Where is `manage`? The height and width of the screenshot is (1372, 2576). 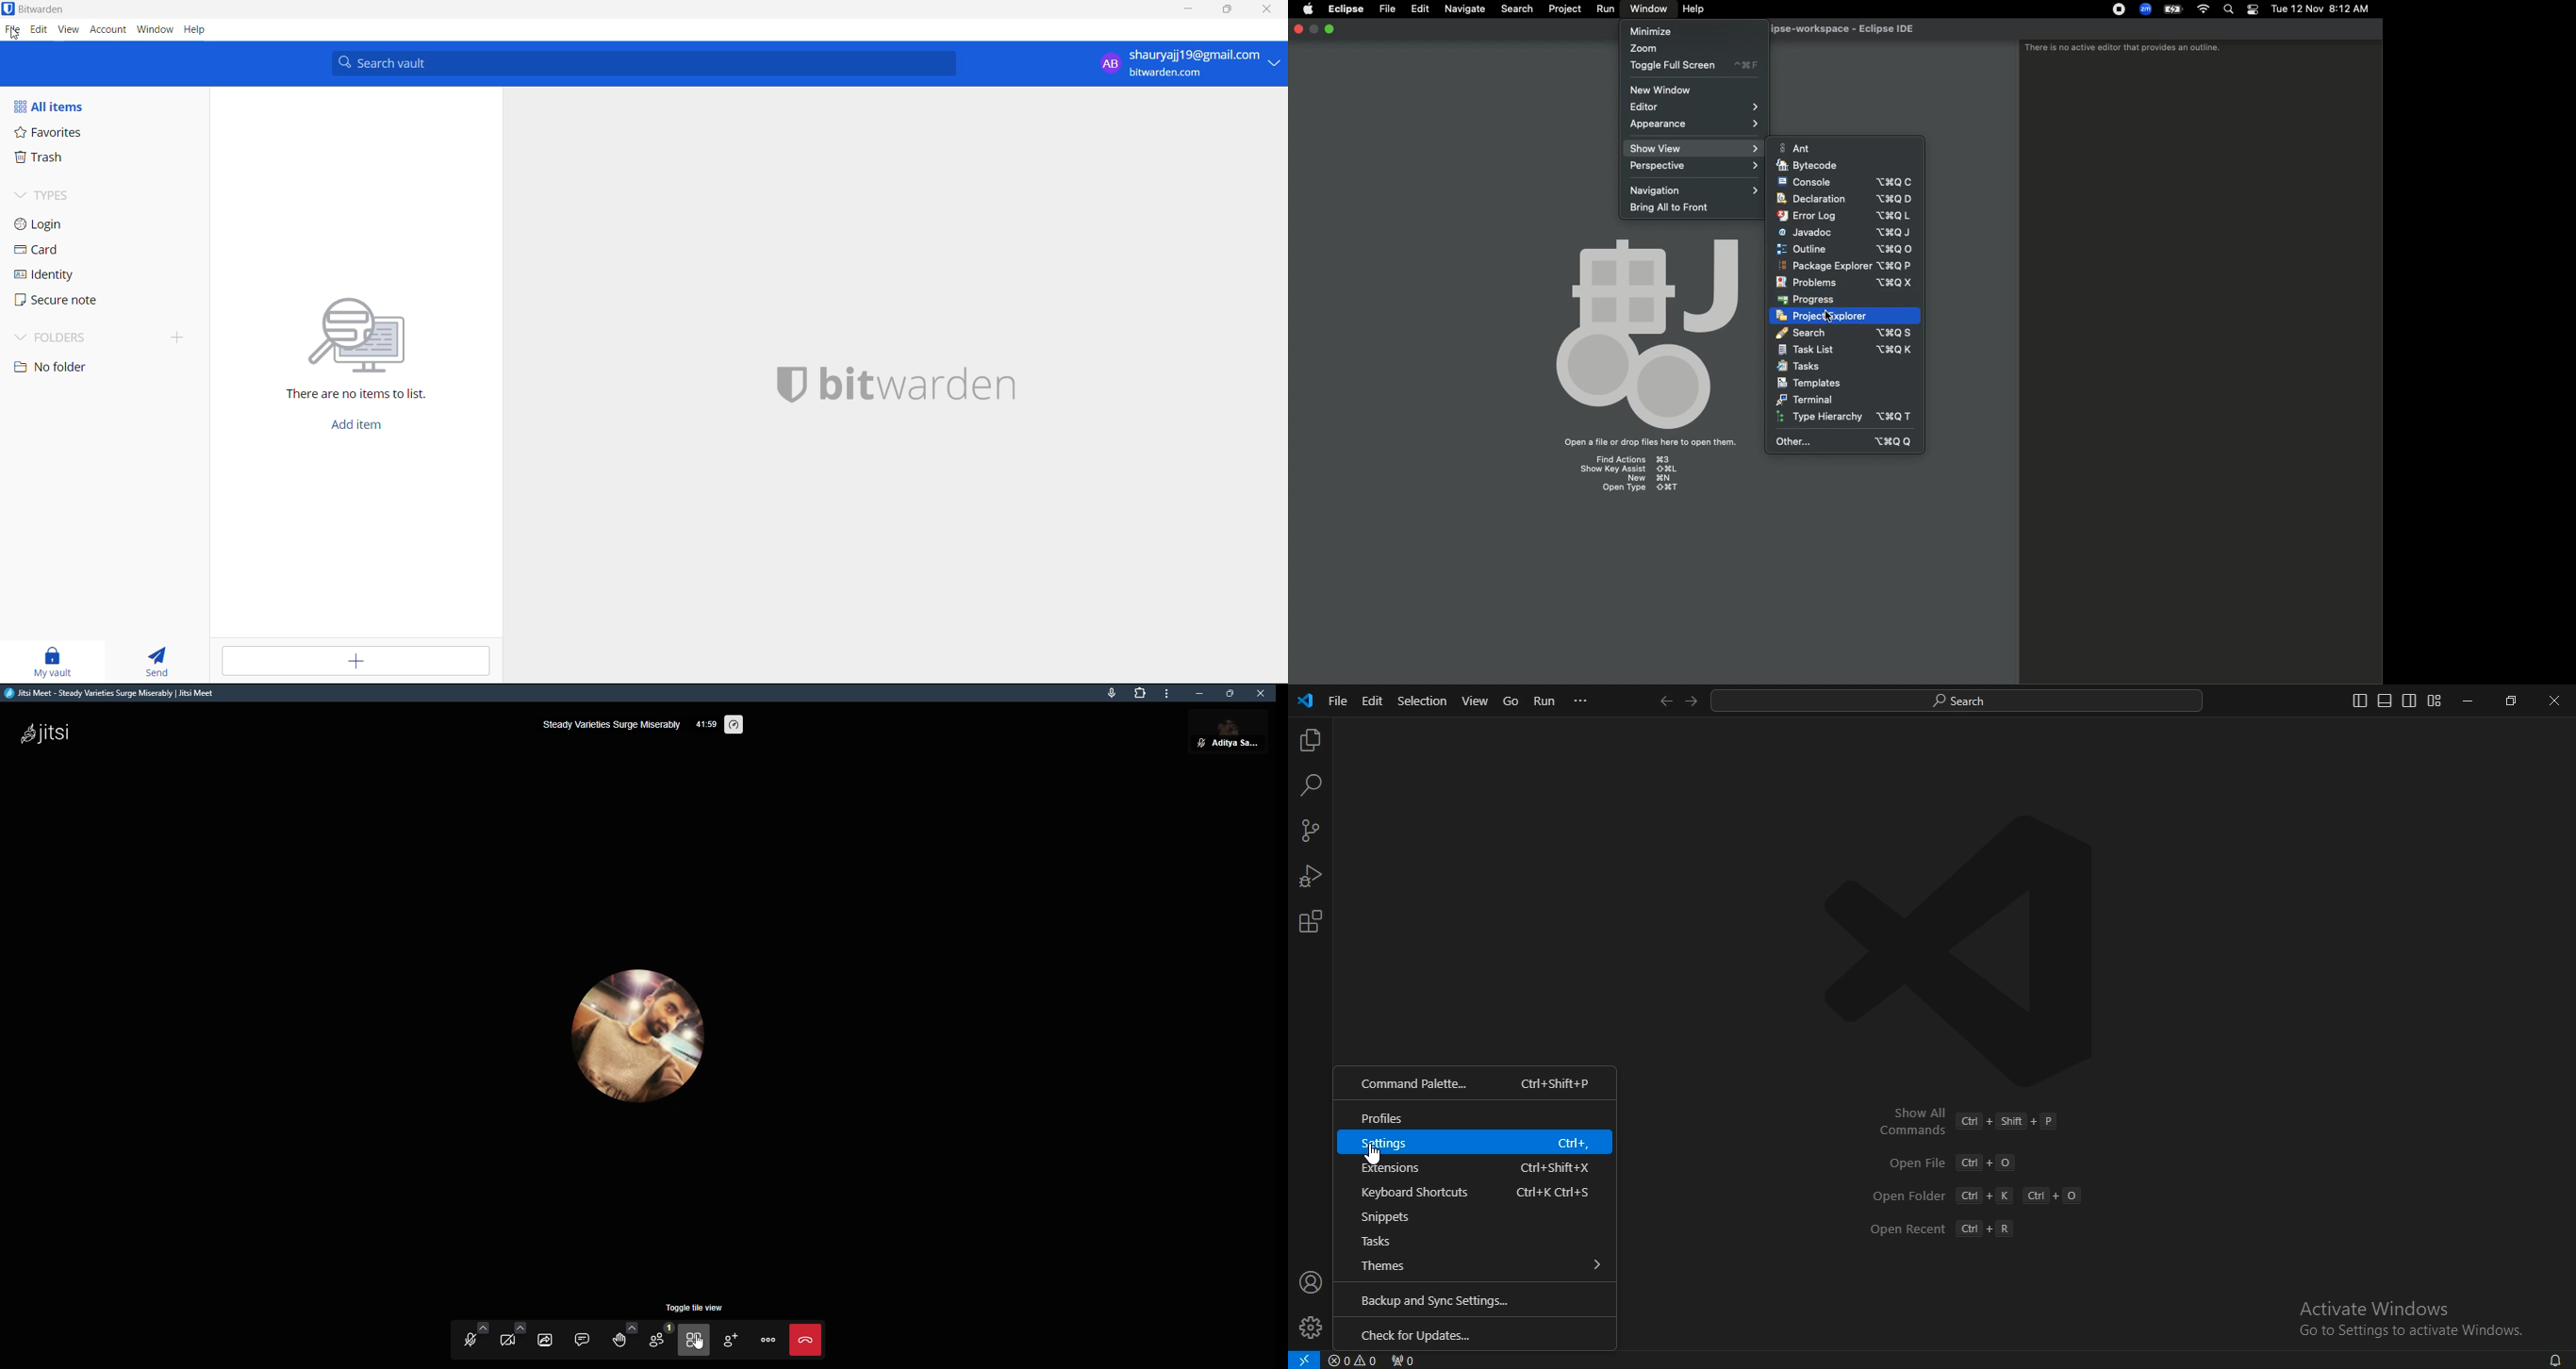 manage is located at coordinates (1313, 1329).